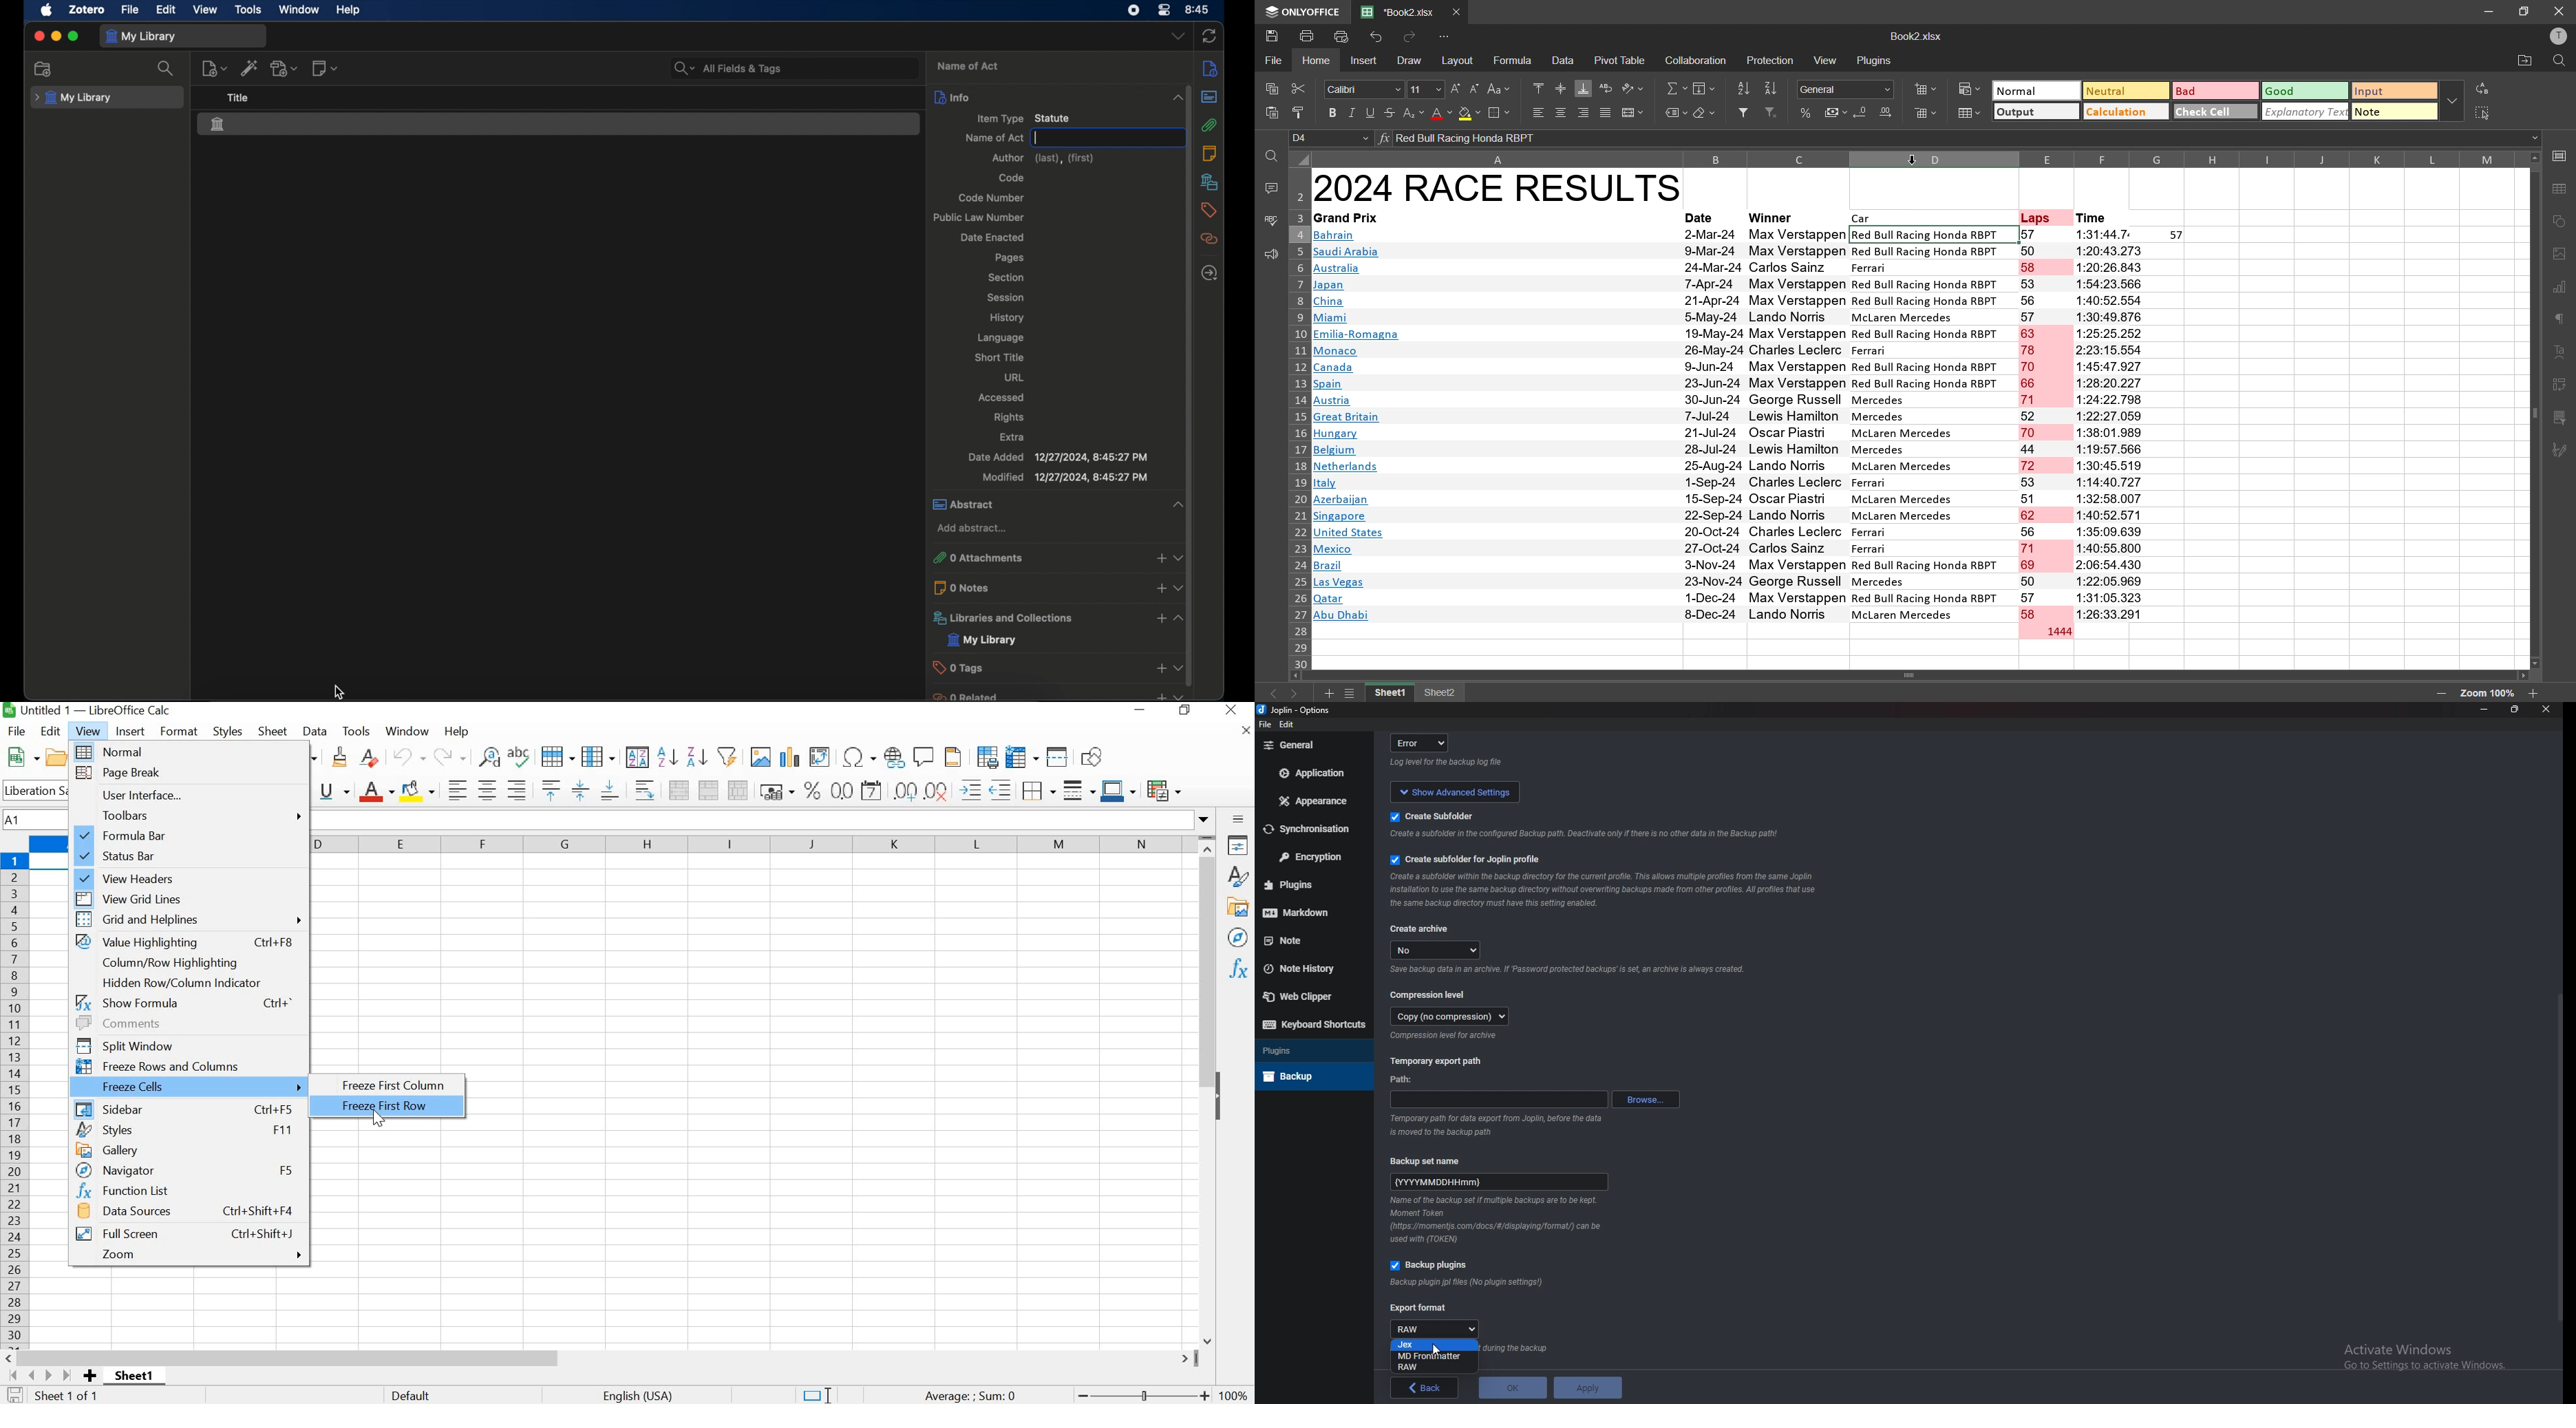 The width and height of the screenshot is (2576, 1428). Describe the element at coordinates (1266, 725) in the screenshot. I see `file` at that location.